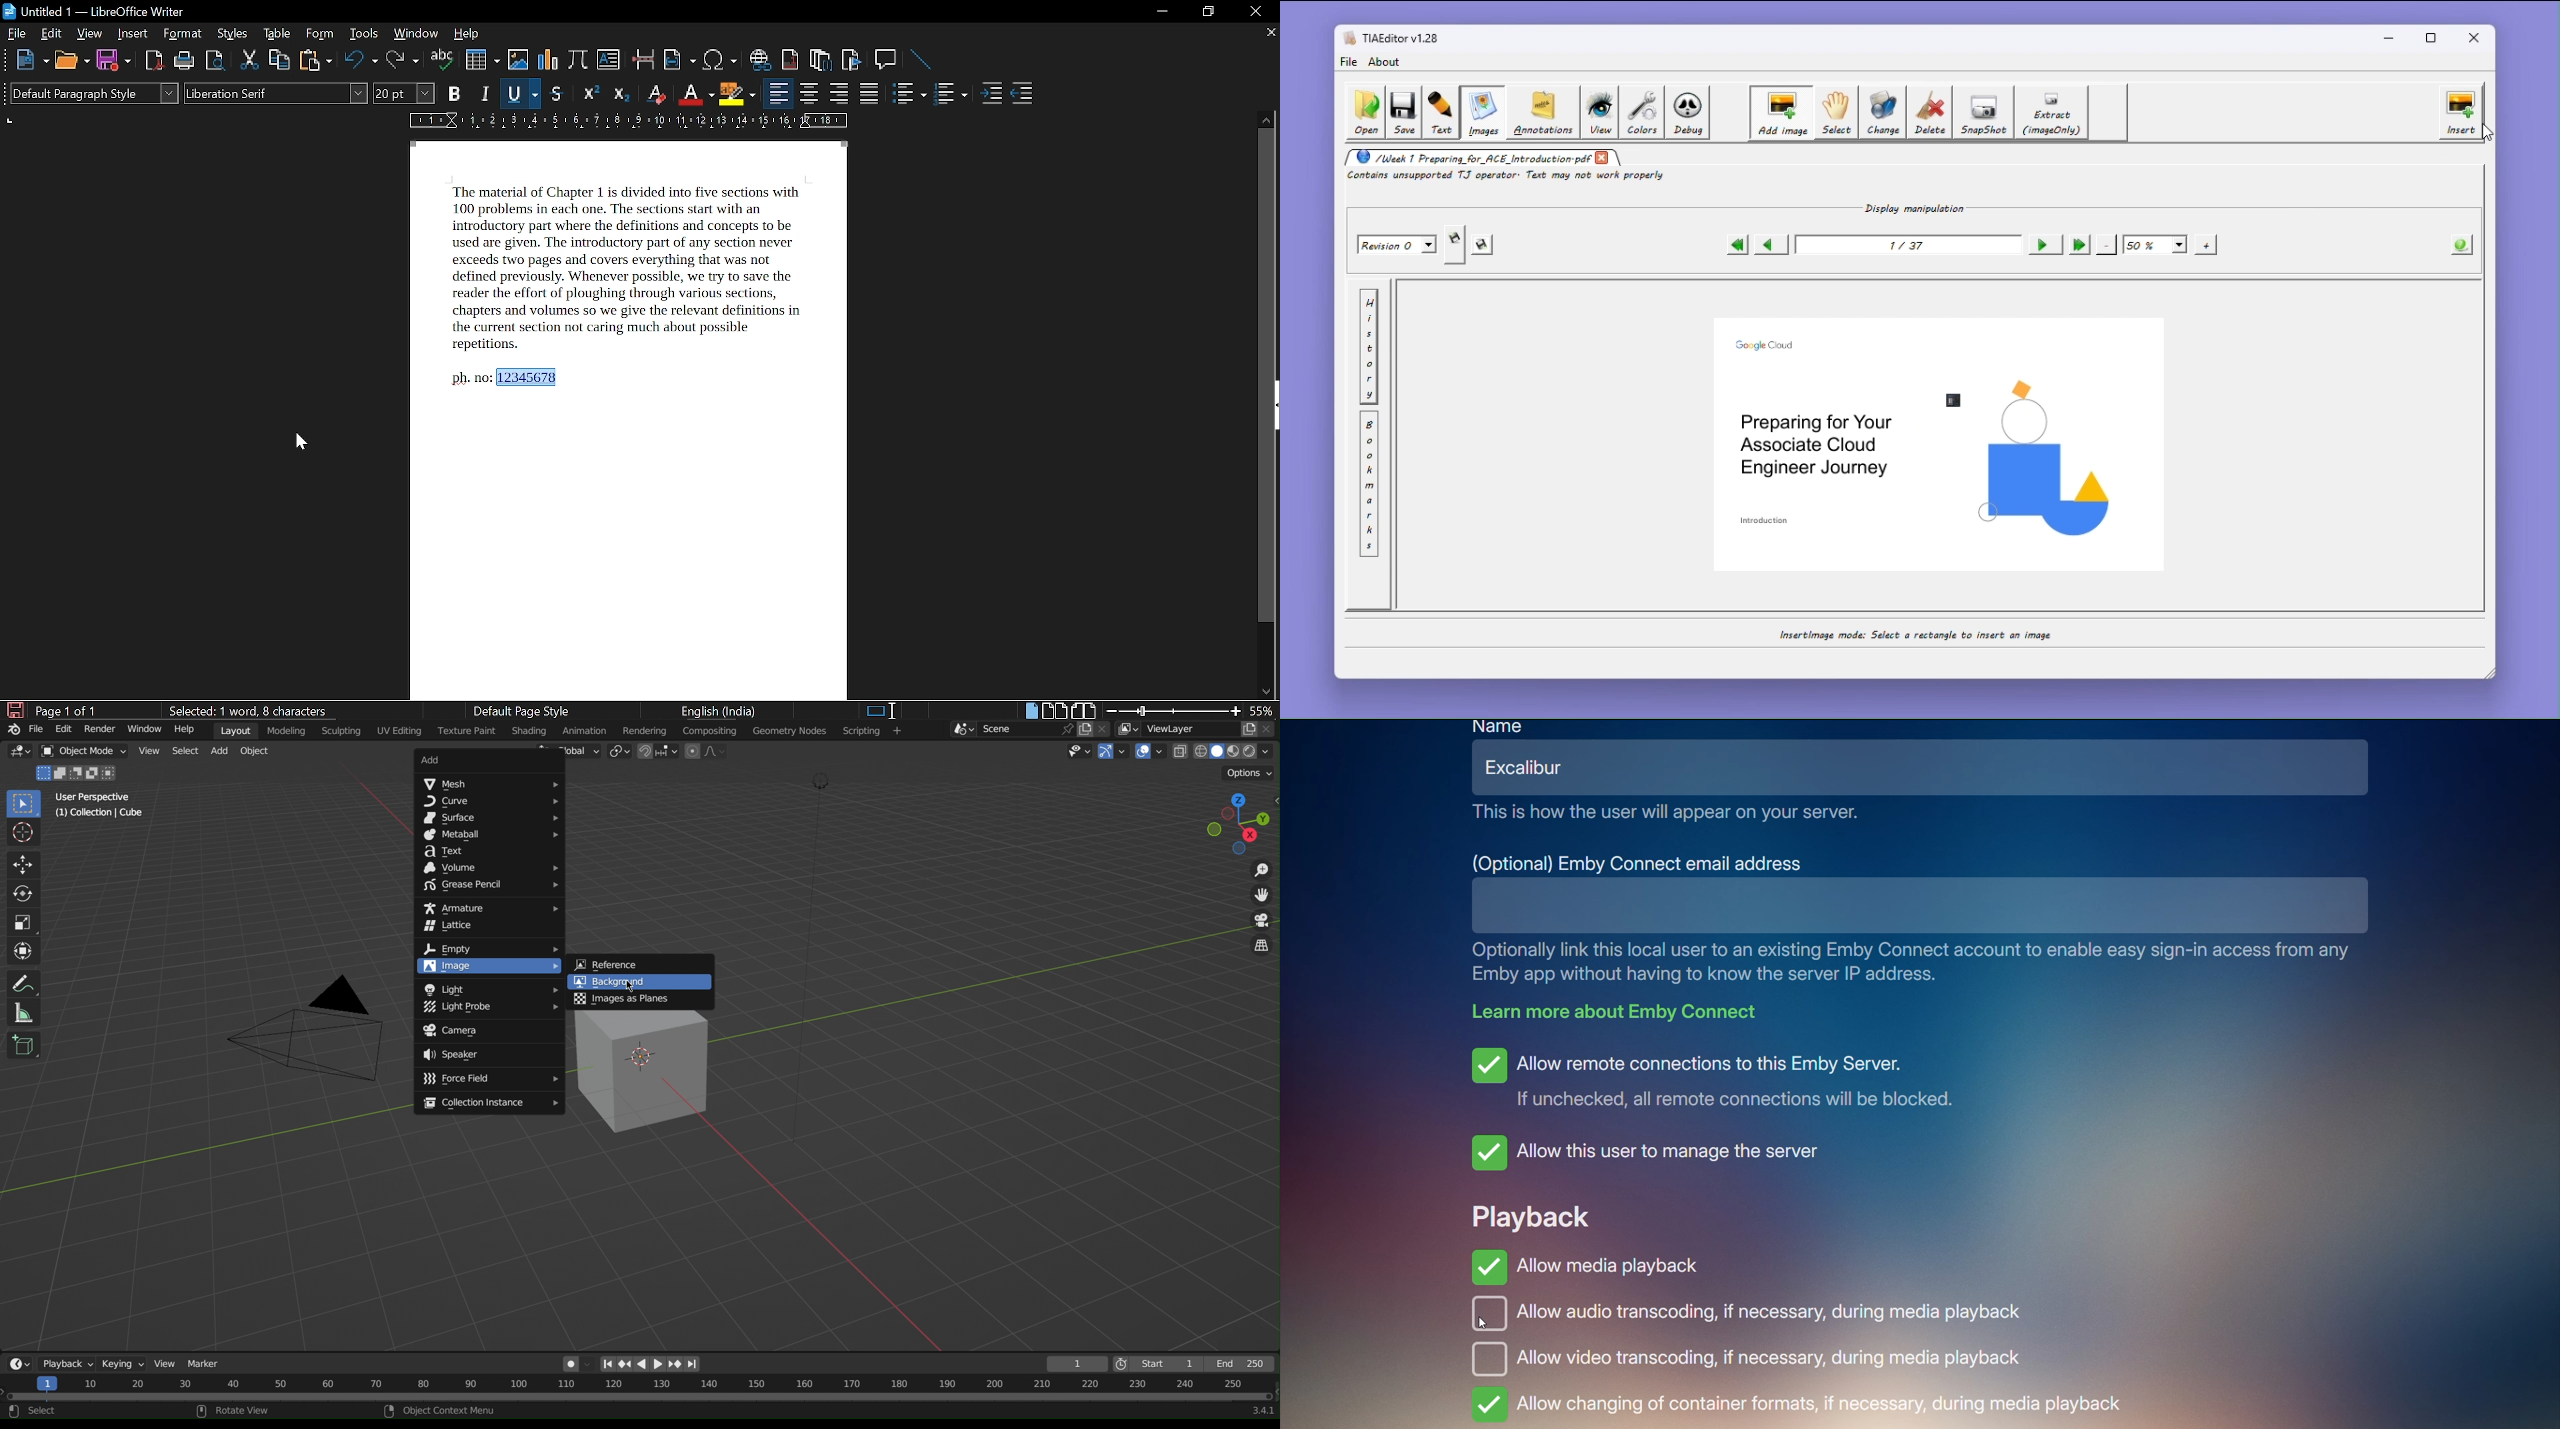 The image size is (2576, 1456). What do you see at coordinates (466, 36) in the screenshot?
I see `help` at bounding box center [466, 36].